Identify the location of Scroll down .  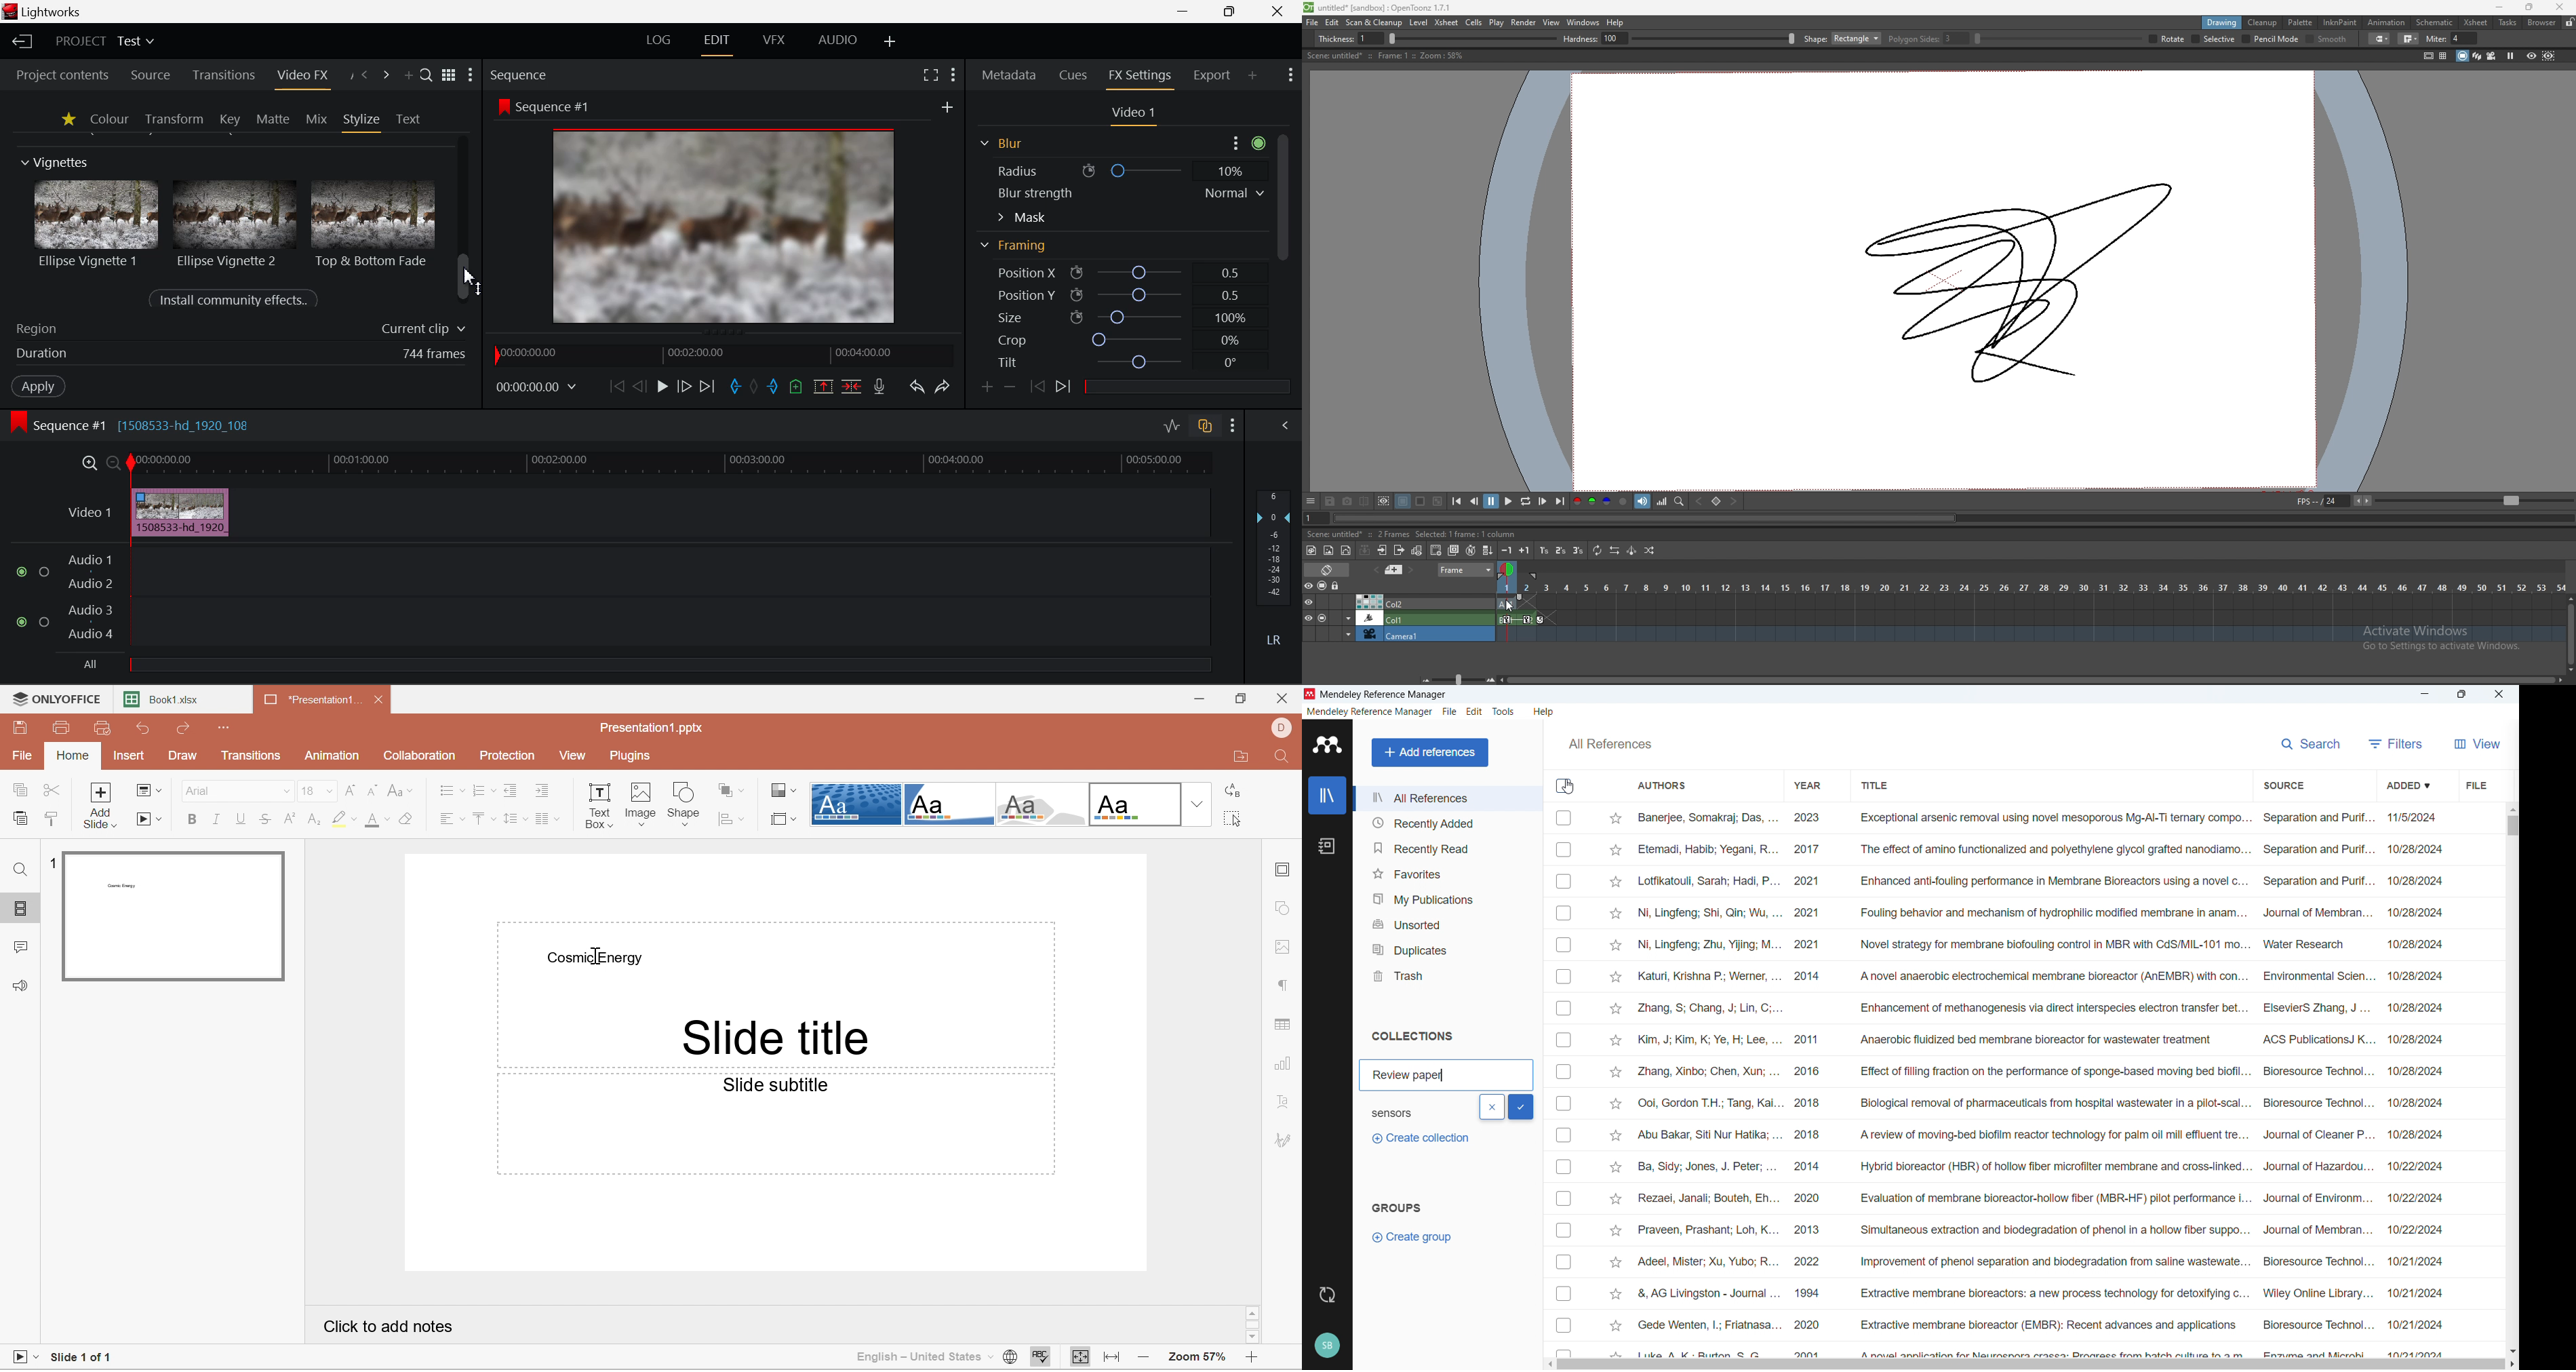
(2512, 1350).